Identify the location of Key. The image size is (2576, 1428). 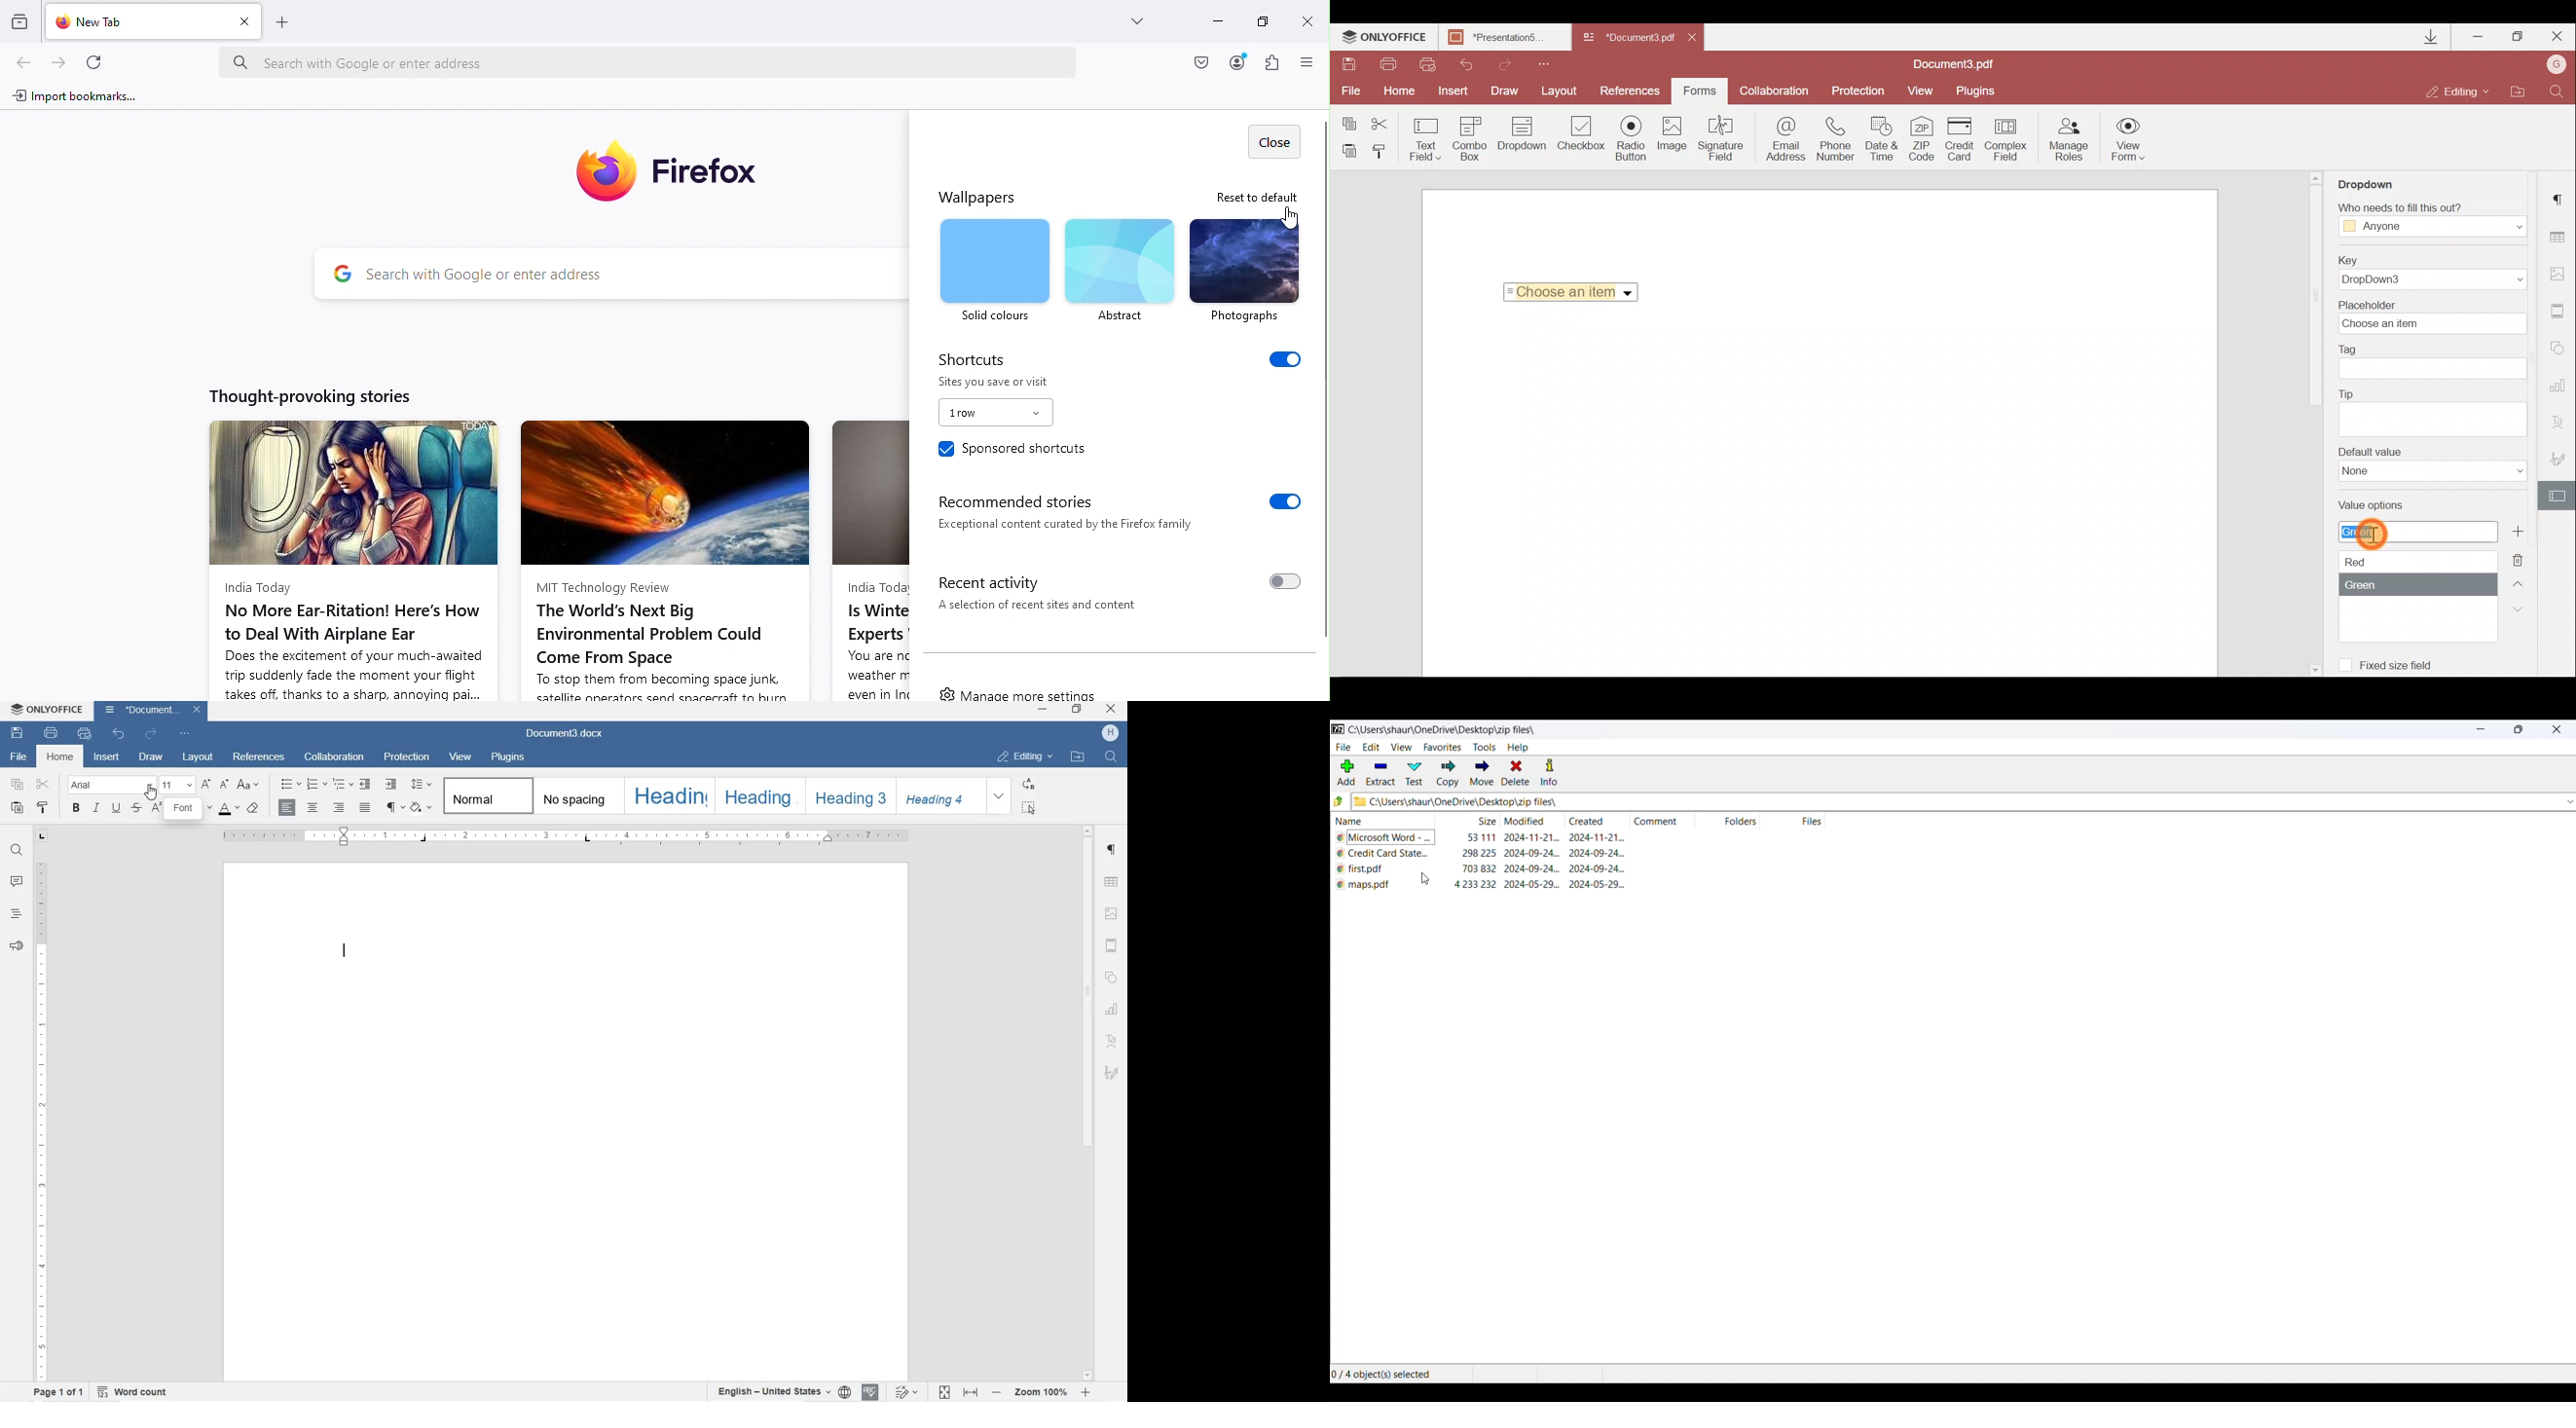
(2436, 271).